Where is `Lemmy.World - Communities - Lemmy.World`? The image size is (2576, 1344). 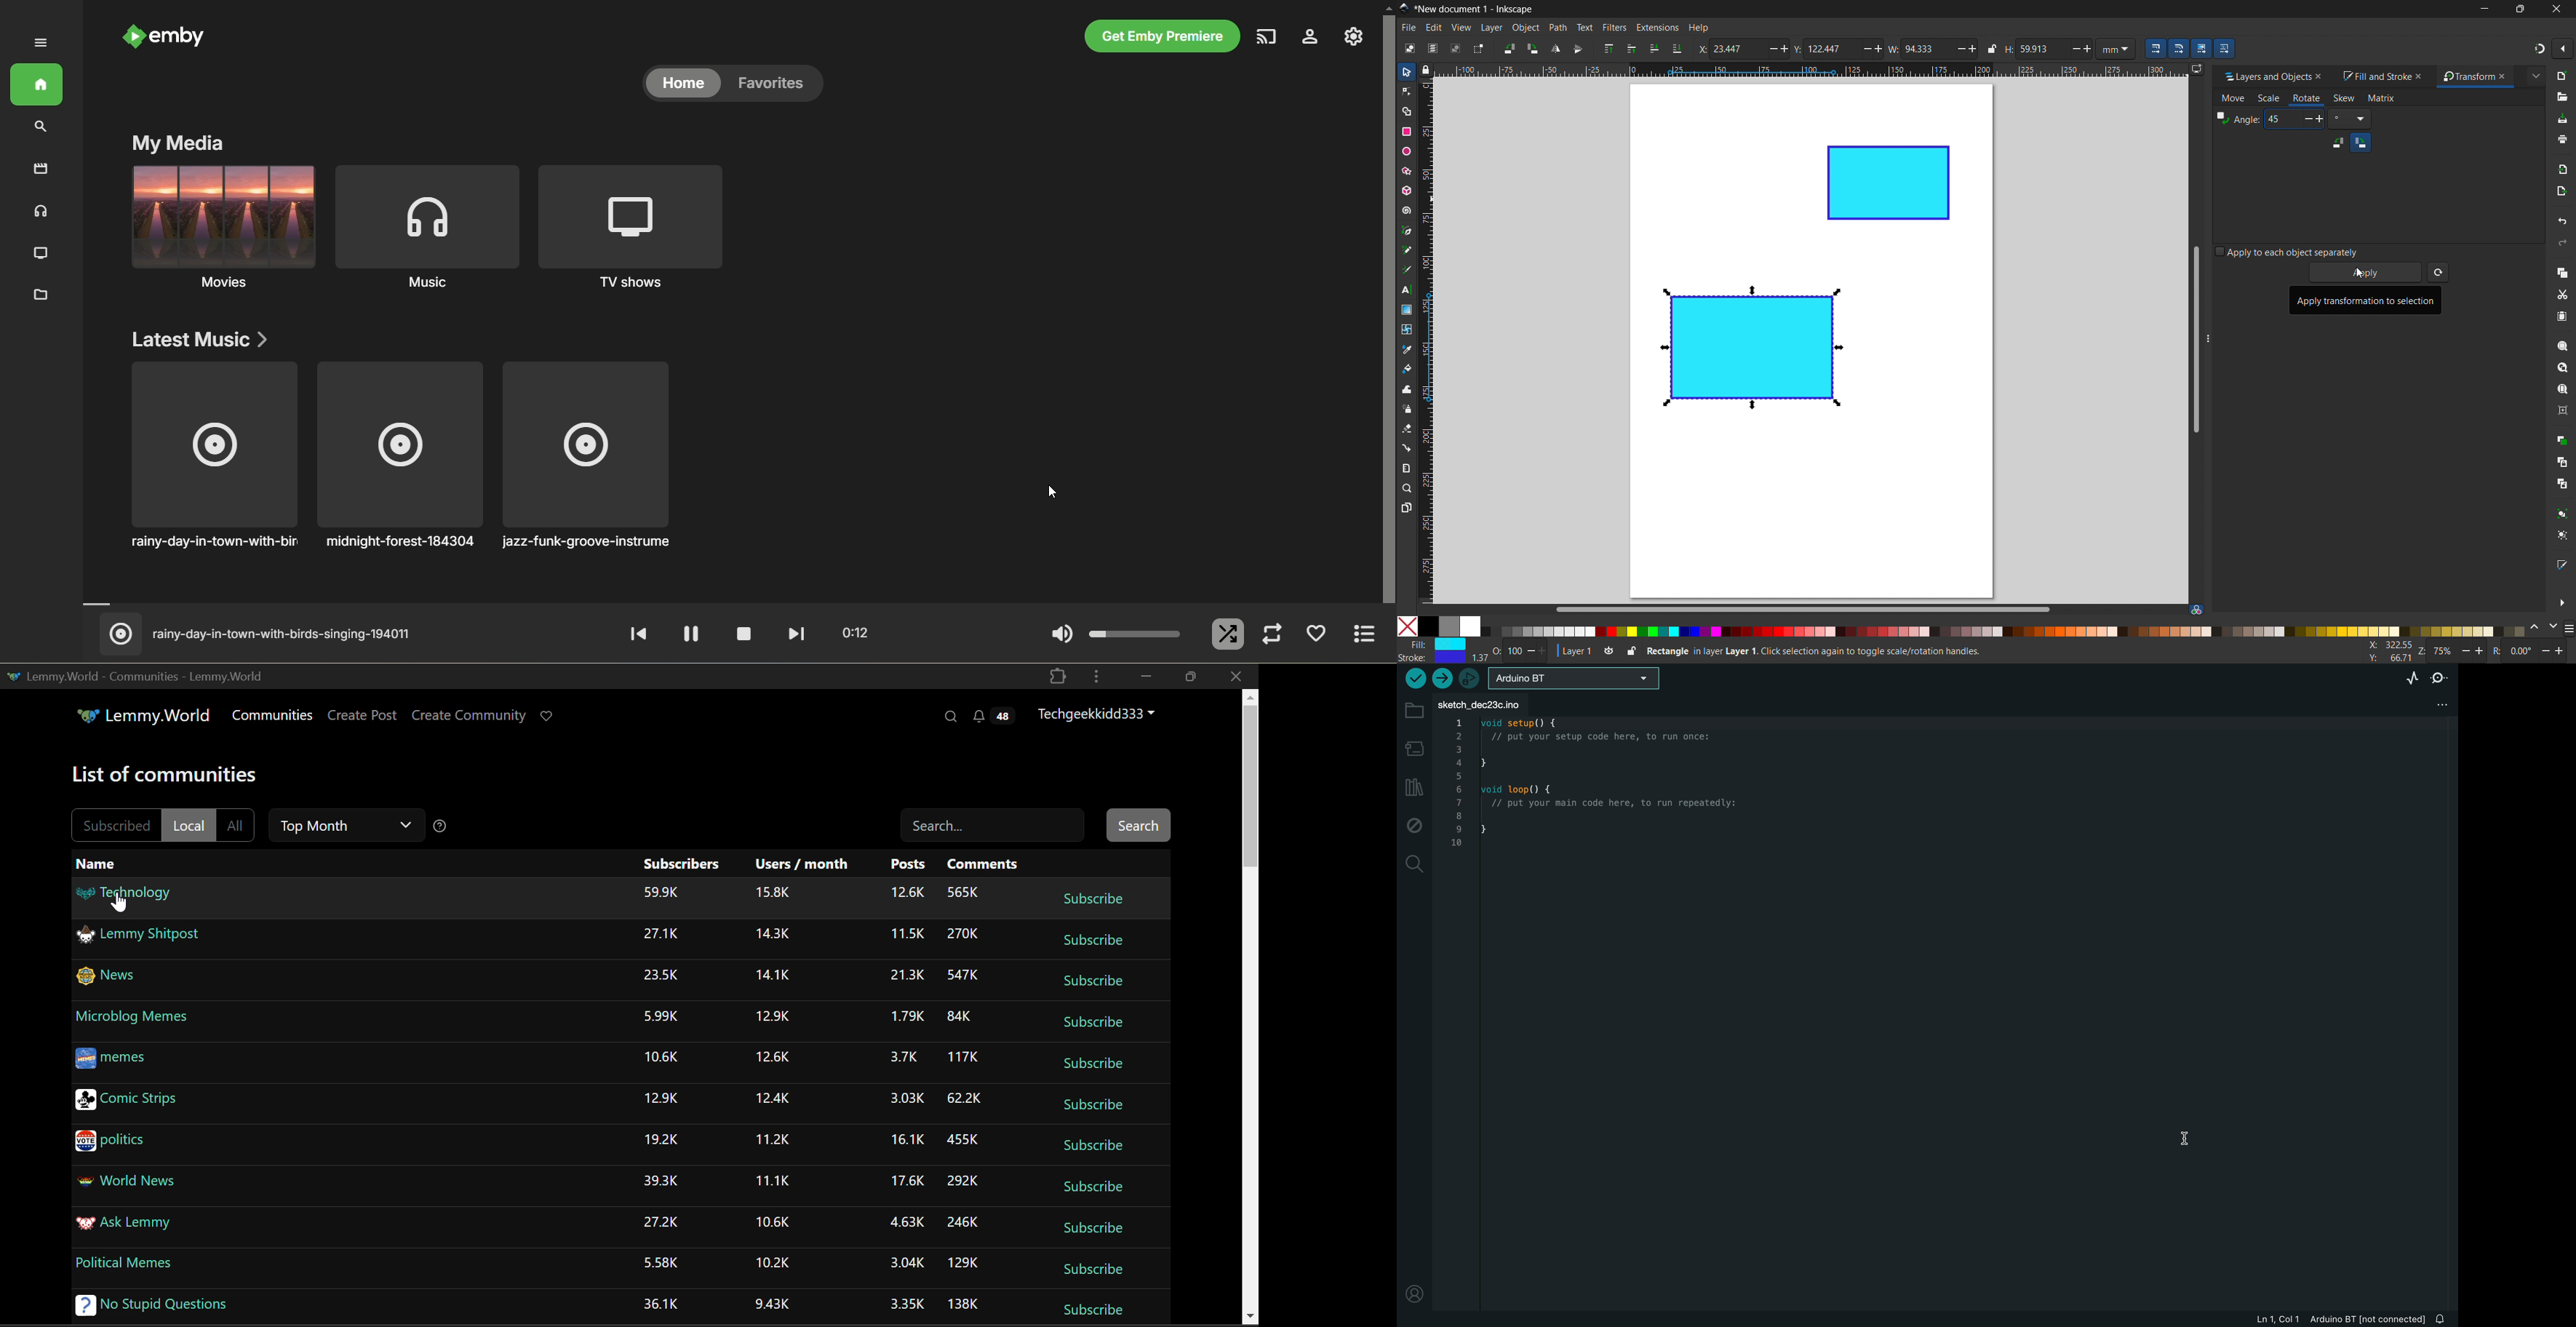
Lemmy.World - Communities - Lemmy.World is located at coordinates (155, 677).